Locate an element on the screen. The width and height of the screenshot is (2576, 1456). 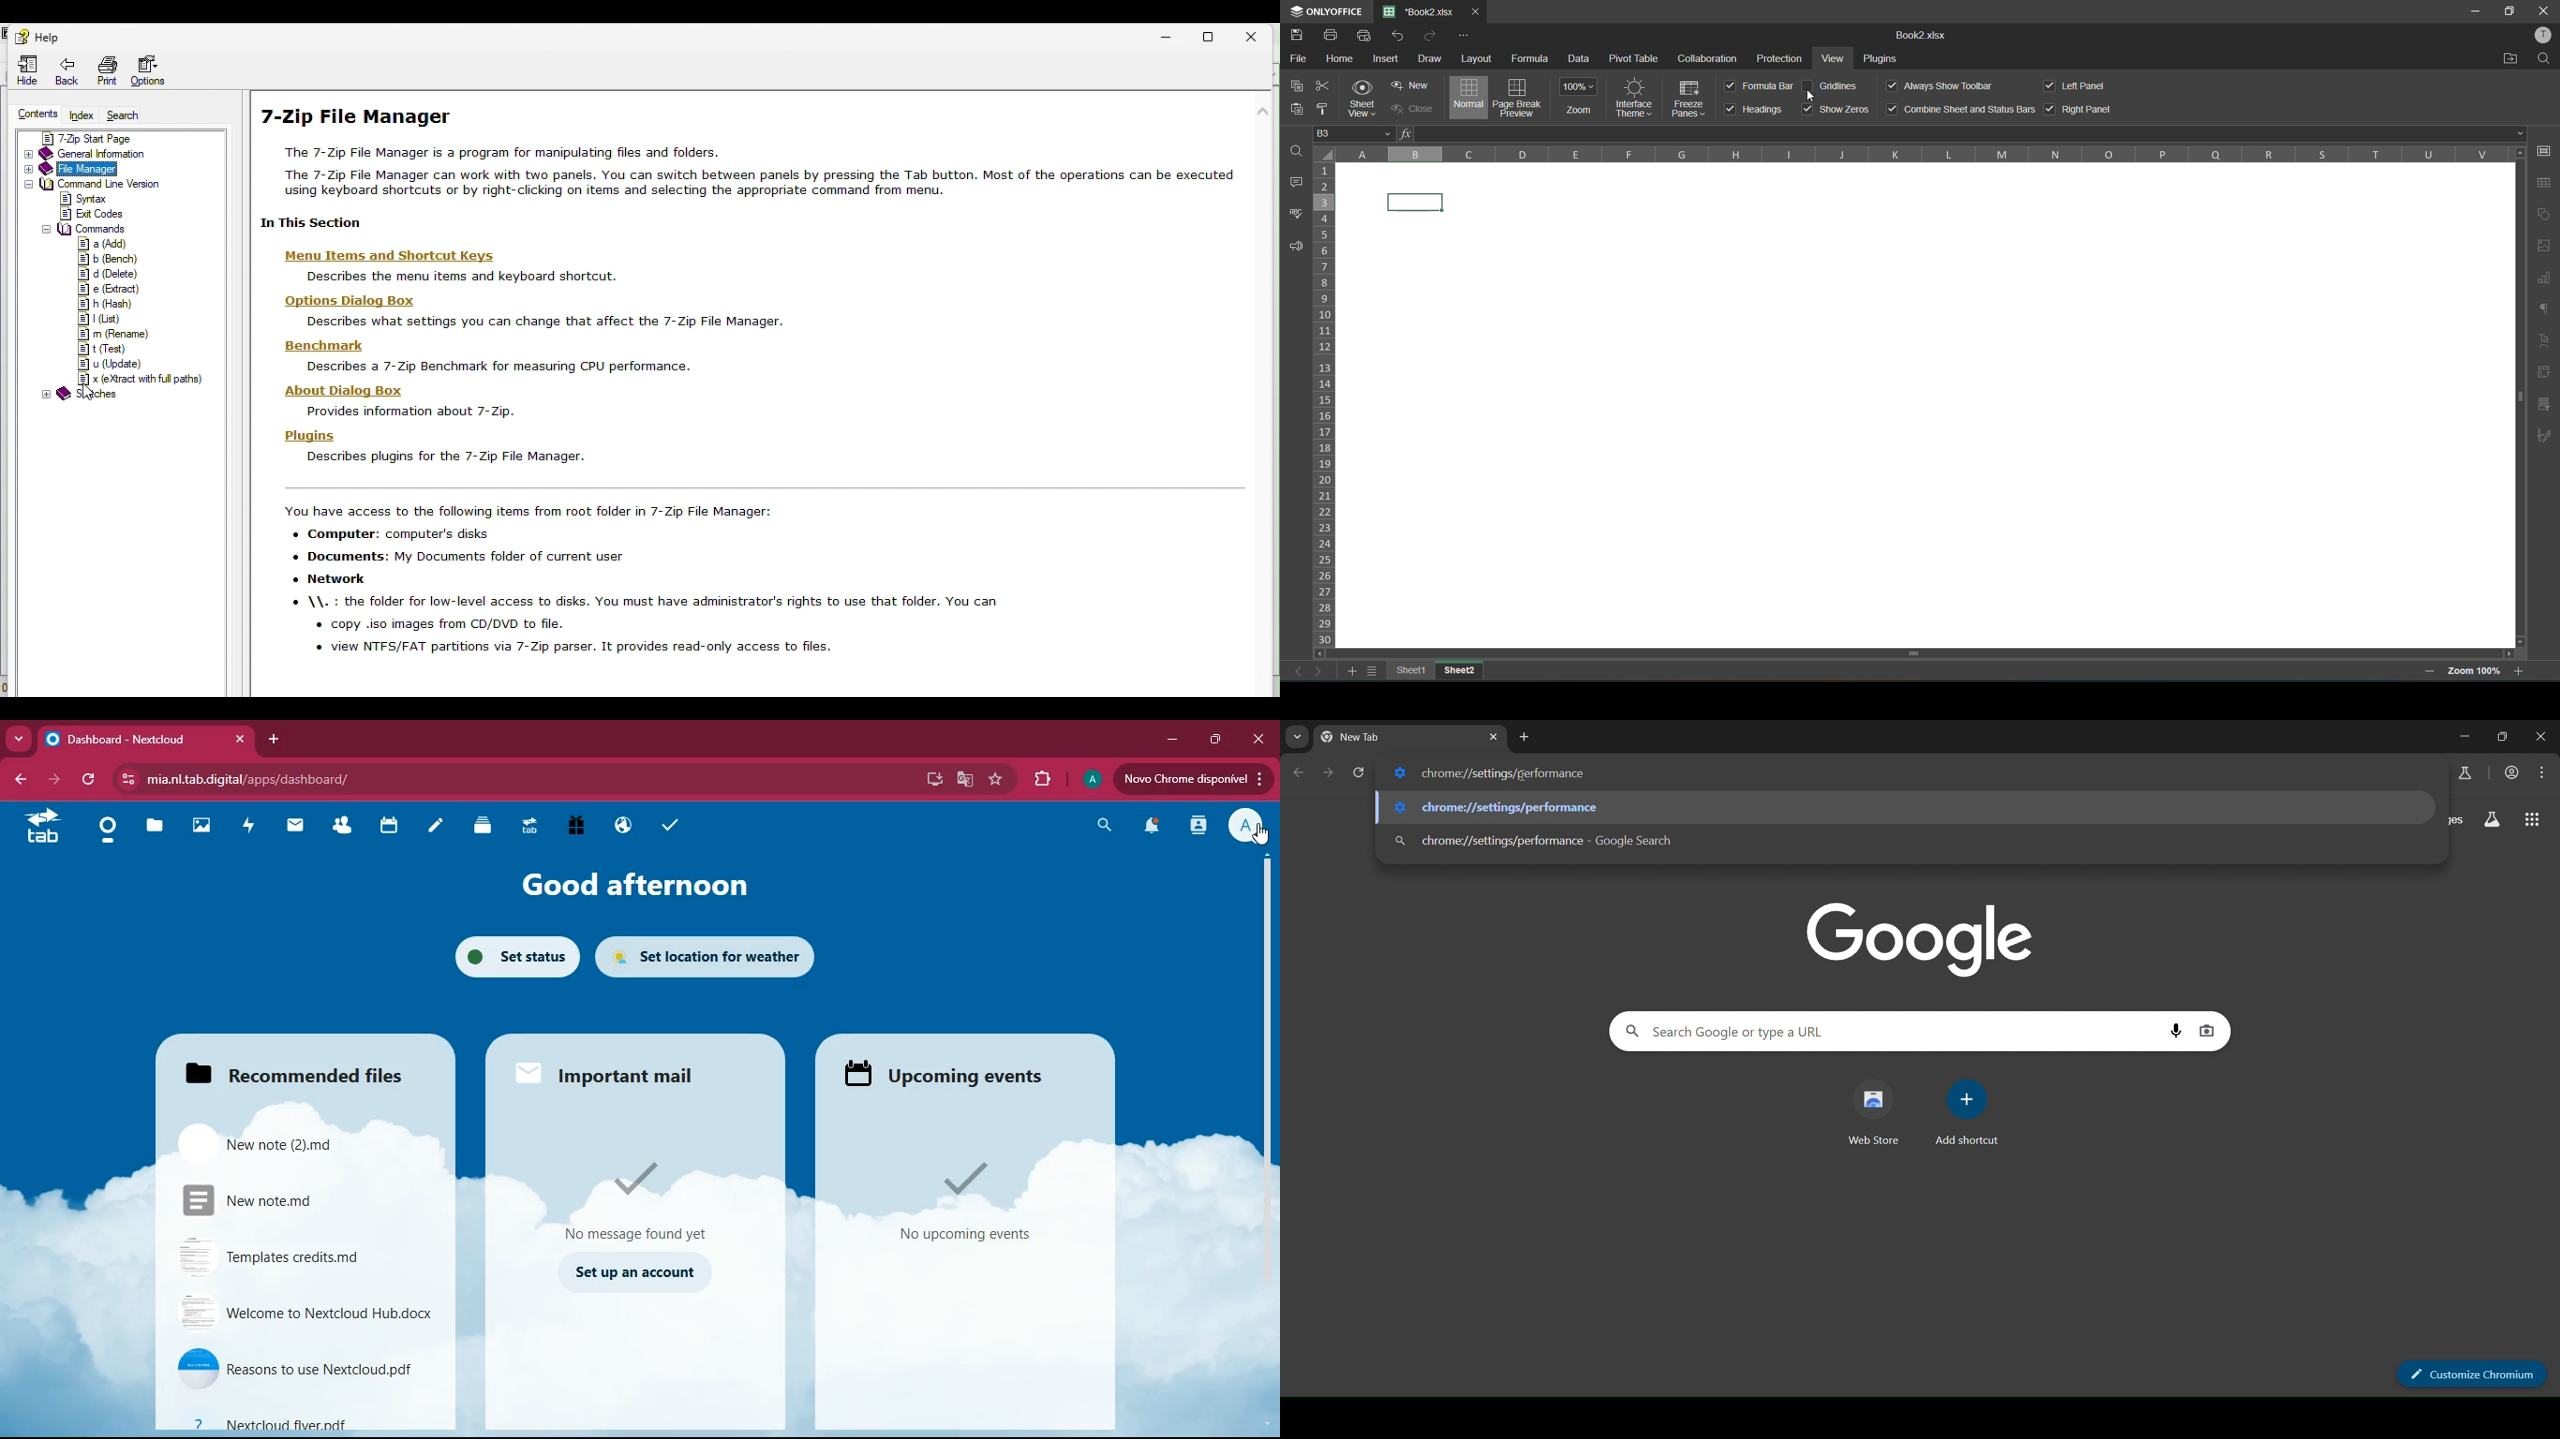
zoom out is located at coordinates (2431, 673).